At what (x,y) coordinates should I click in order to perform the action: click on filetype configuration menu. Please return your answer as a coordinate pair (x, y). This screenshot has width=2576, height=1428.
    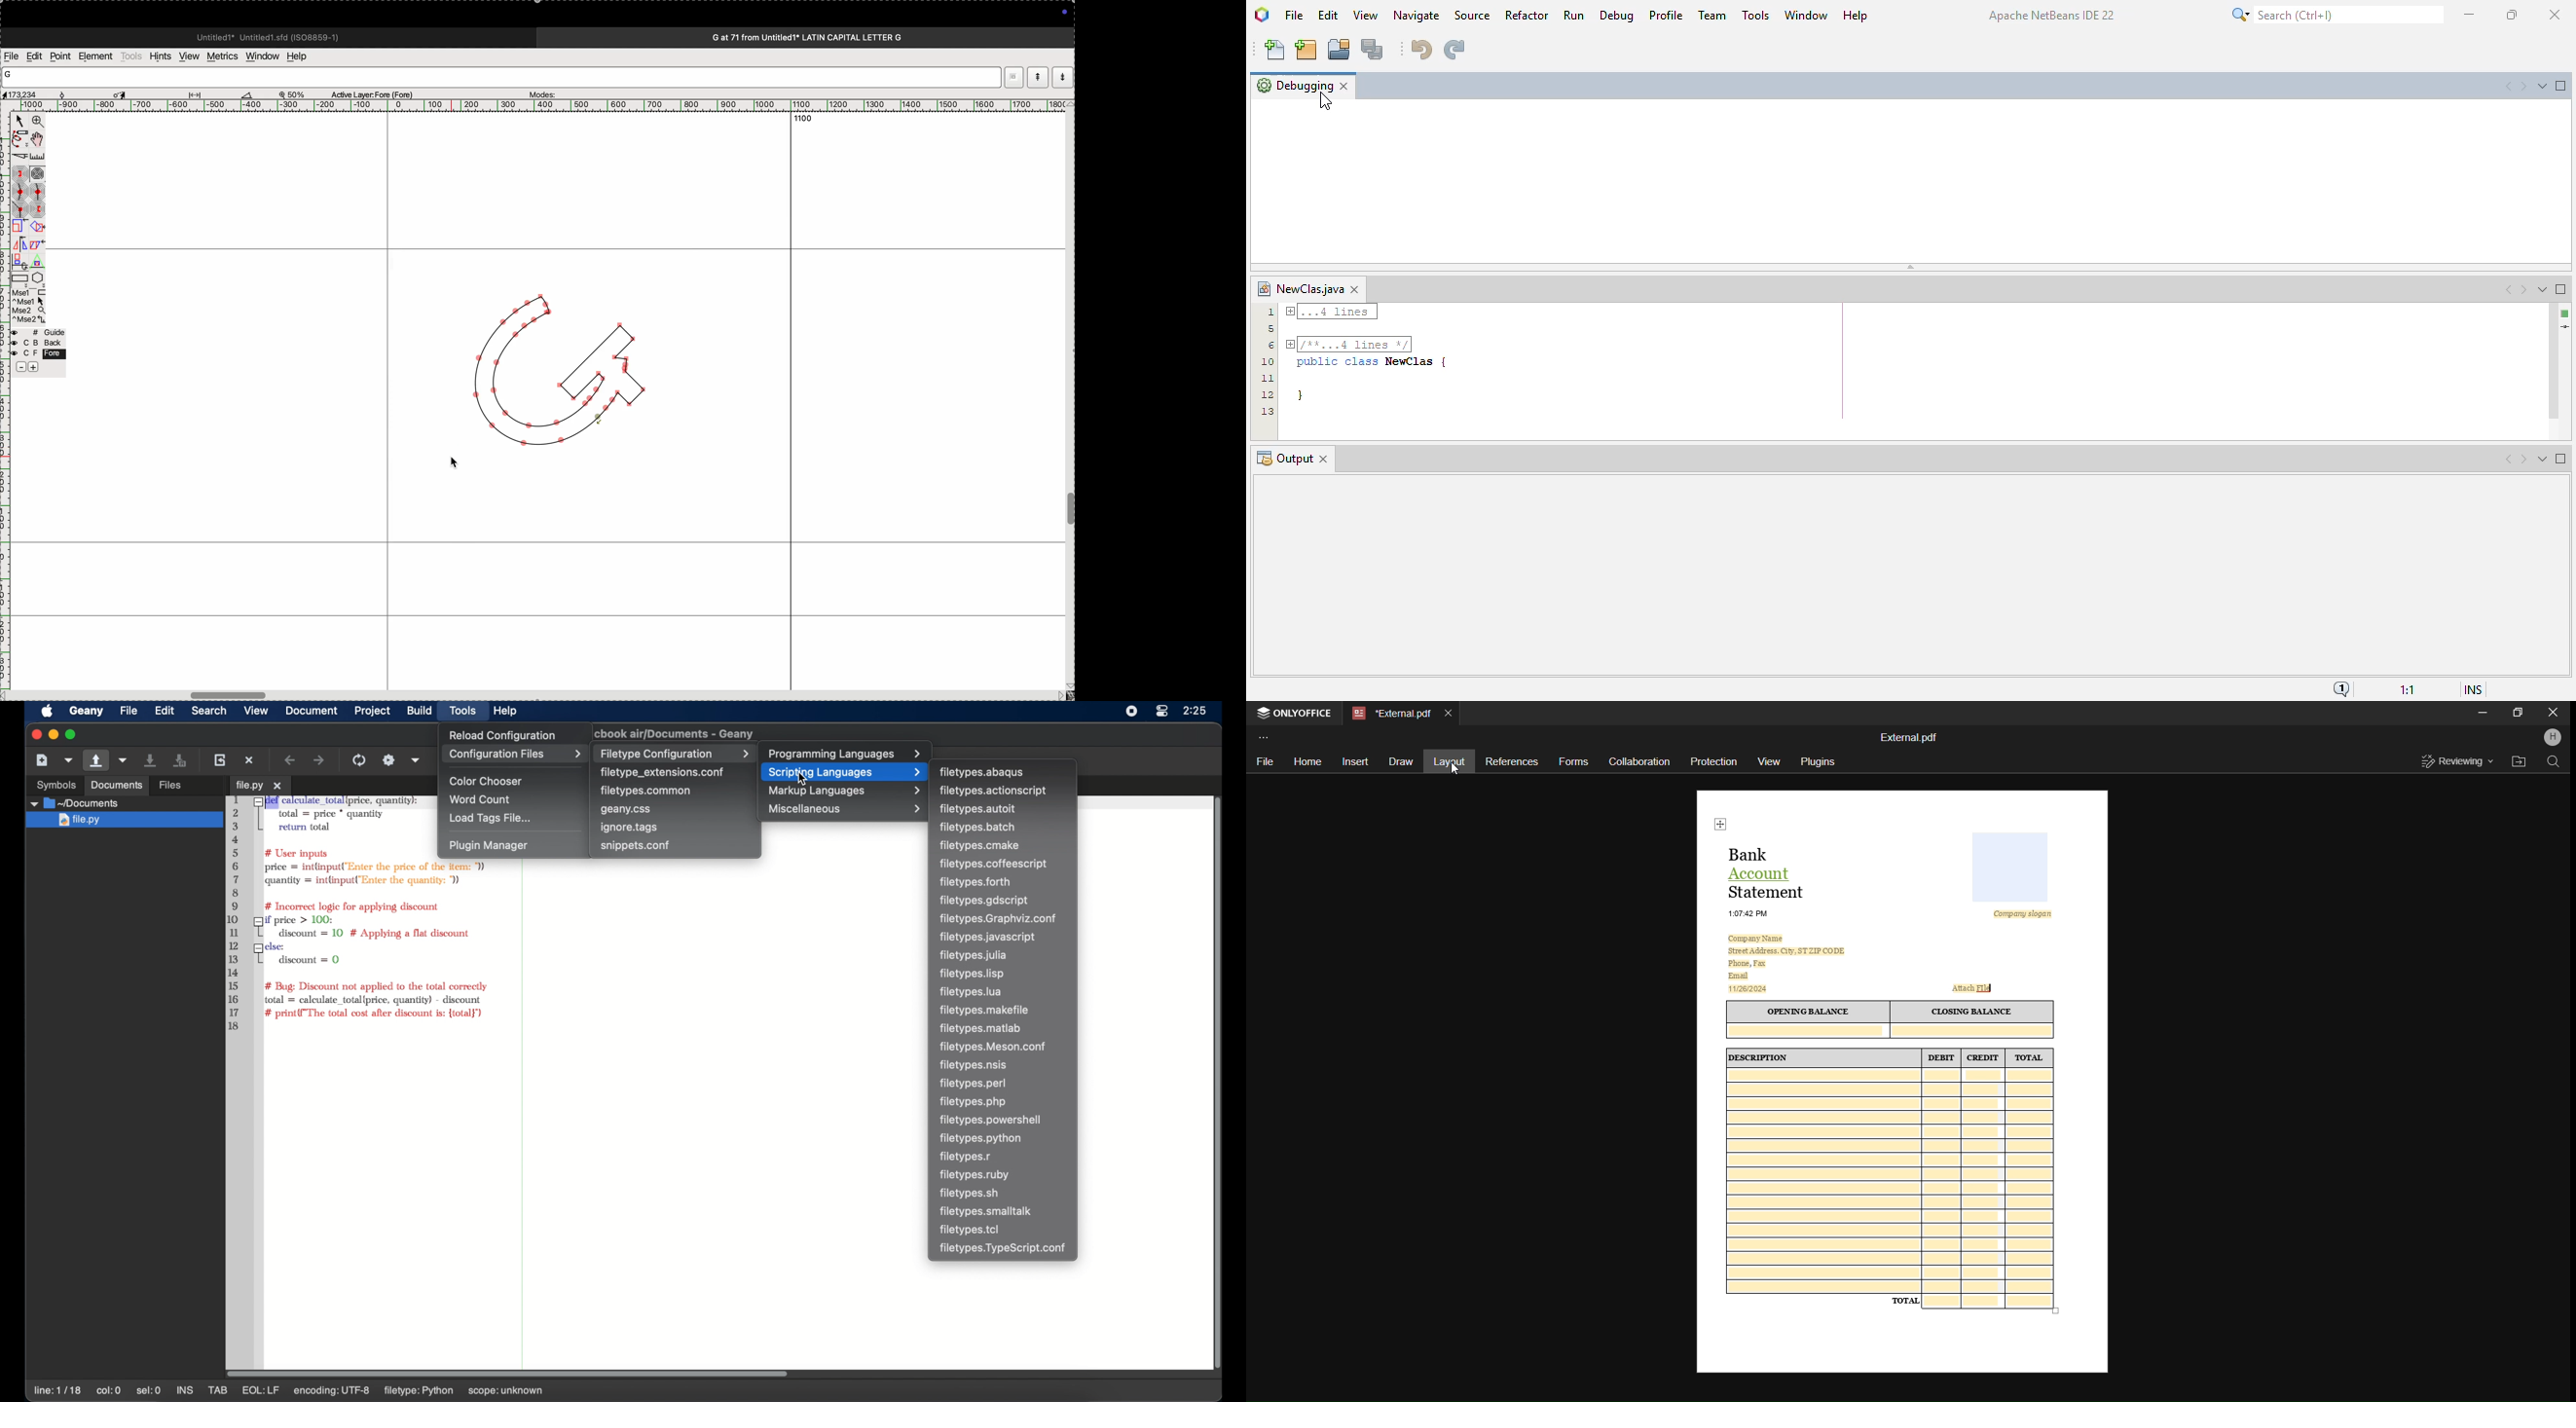
    Looking at the image, I should click on (674, 753).